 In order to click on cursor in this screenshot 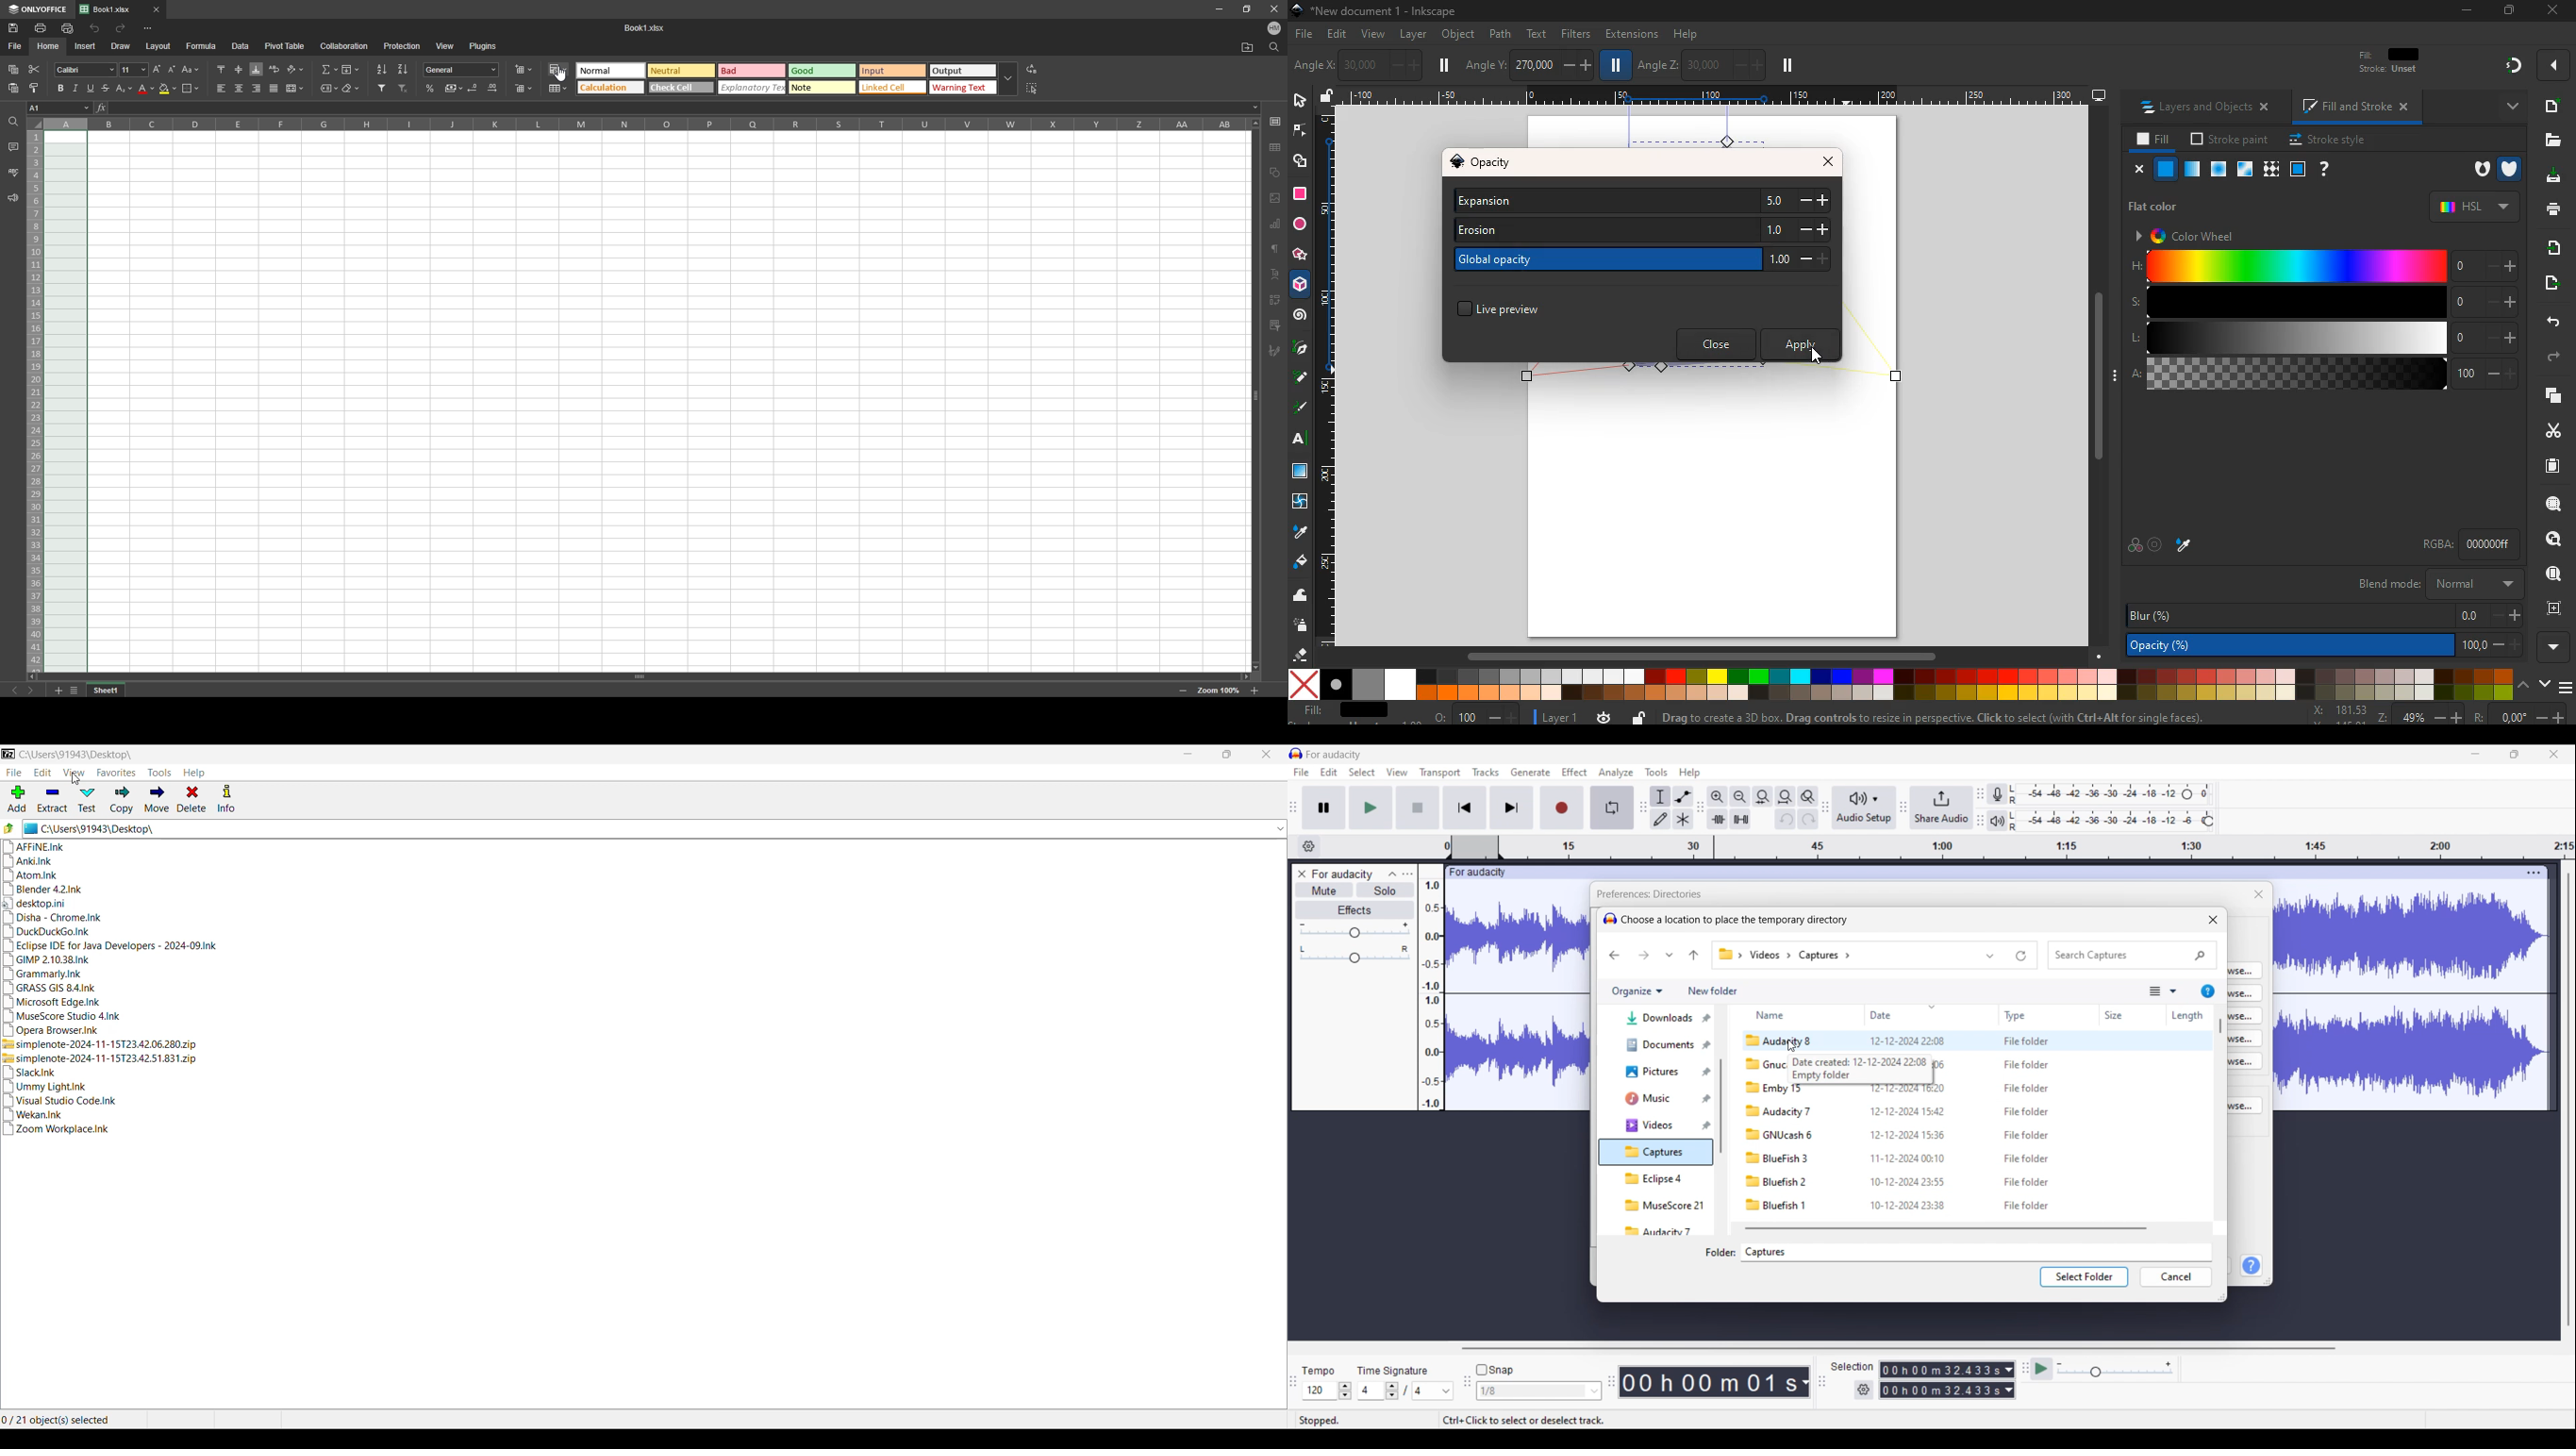, I will do `click(76, 777)`.